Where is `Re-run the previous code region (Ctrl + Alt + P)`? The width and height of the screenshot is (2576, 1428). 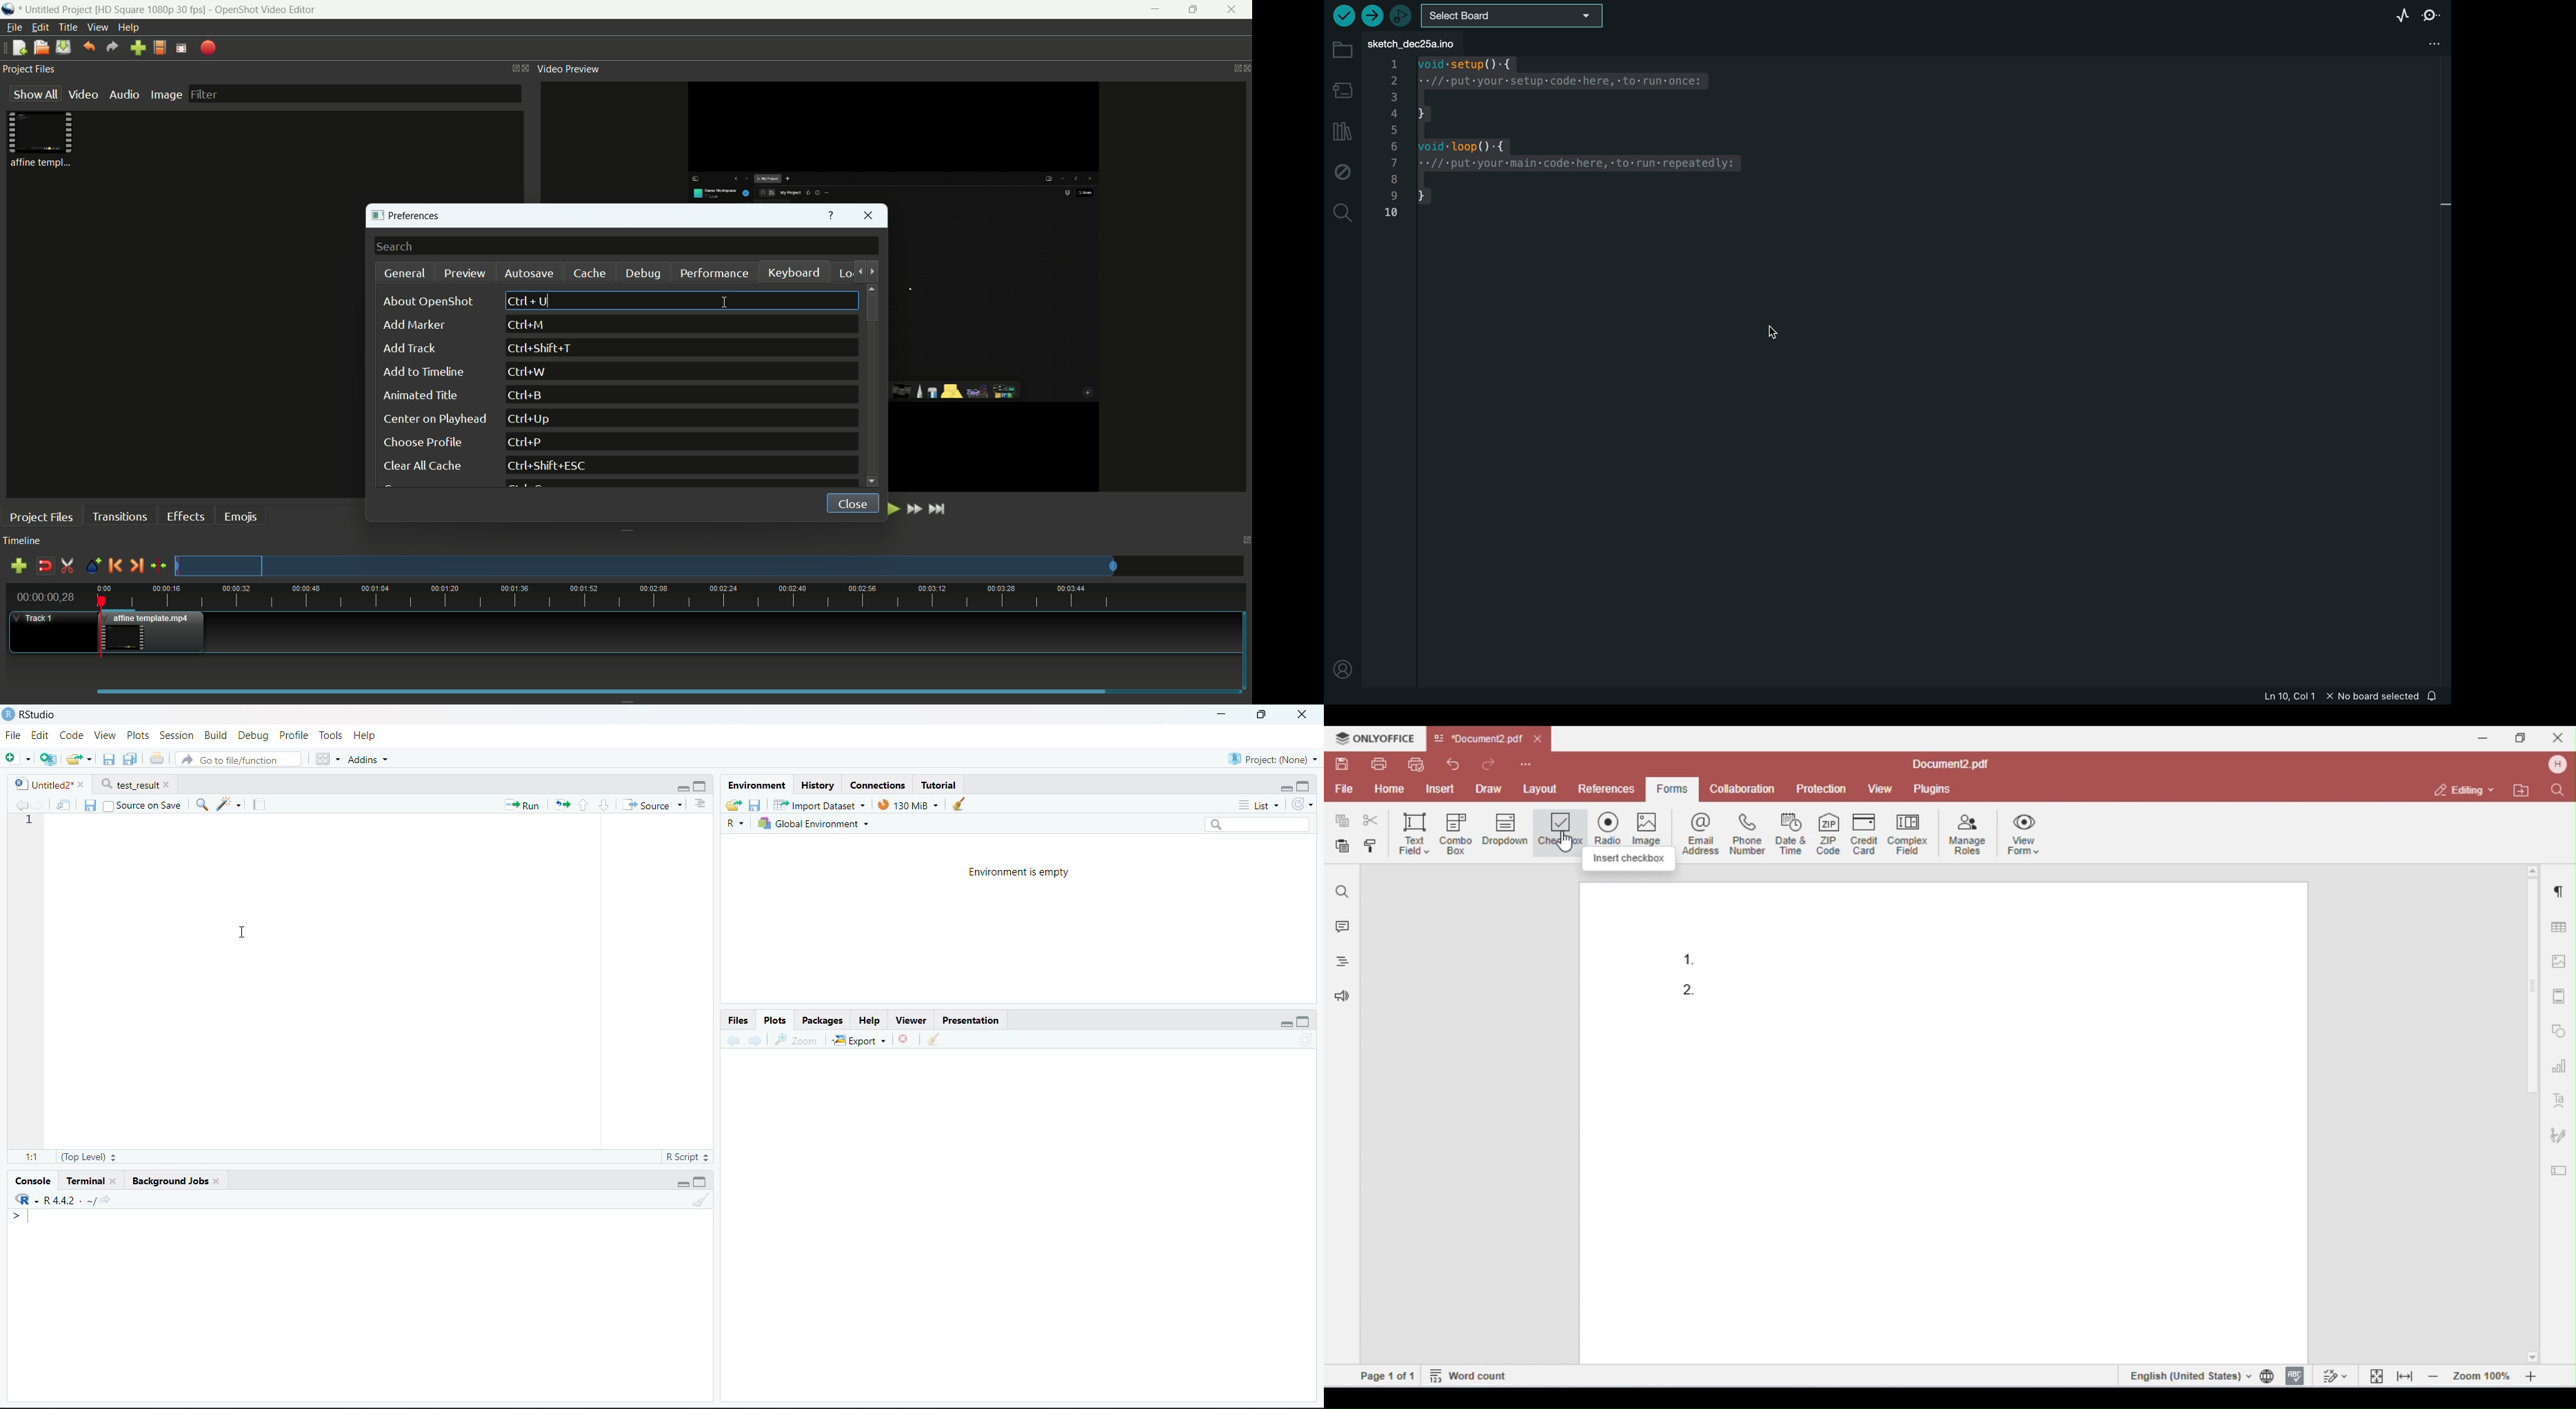
Re-run the previous code region (Ctrl + Alt + P) is located at coordinates (561, 806).